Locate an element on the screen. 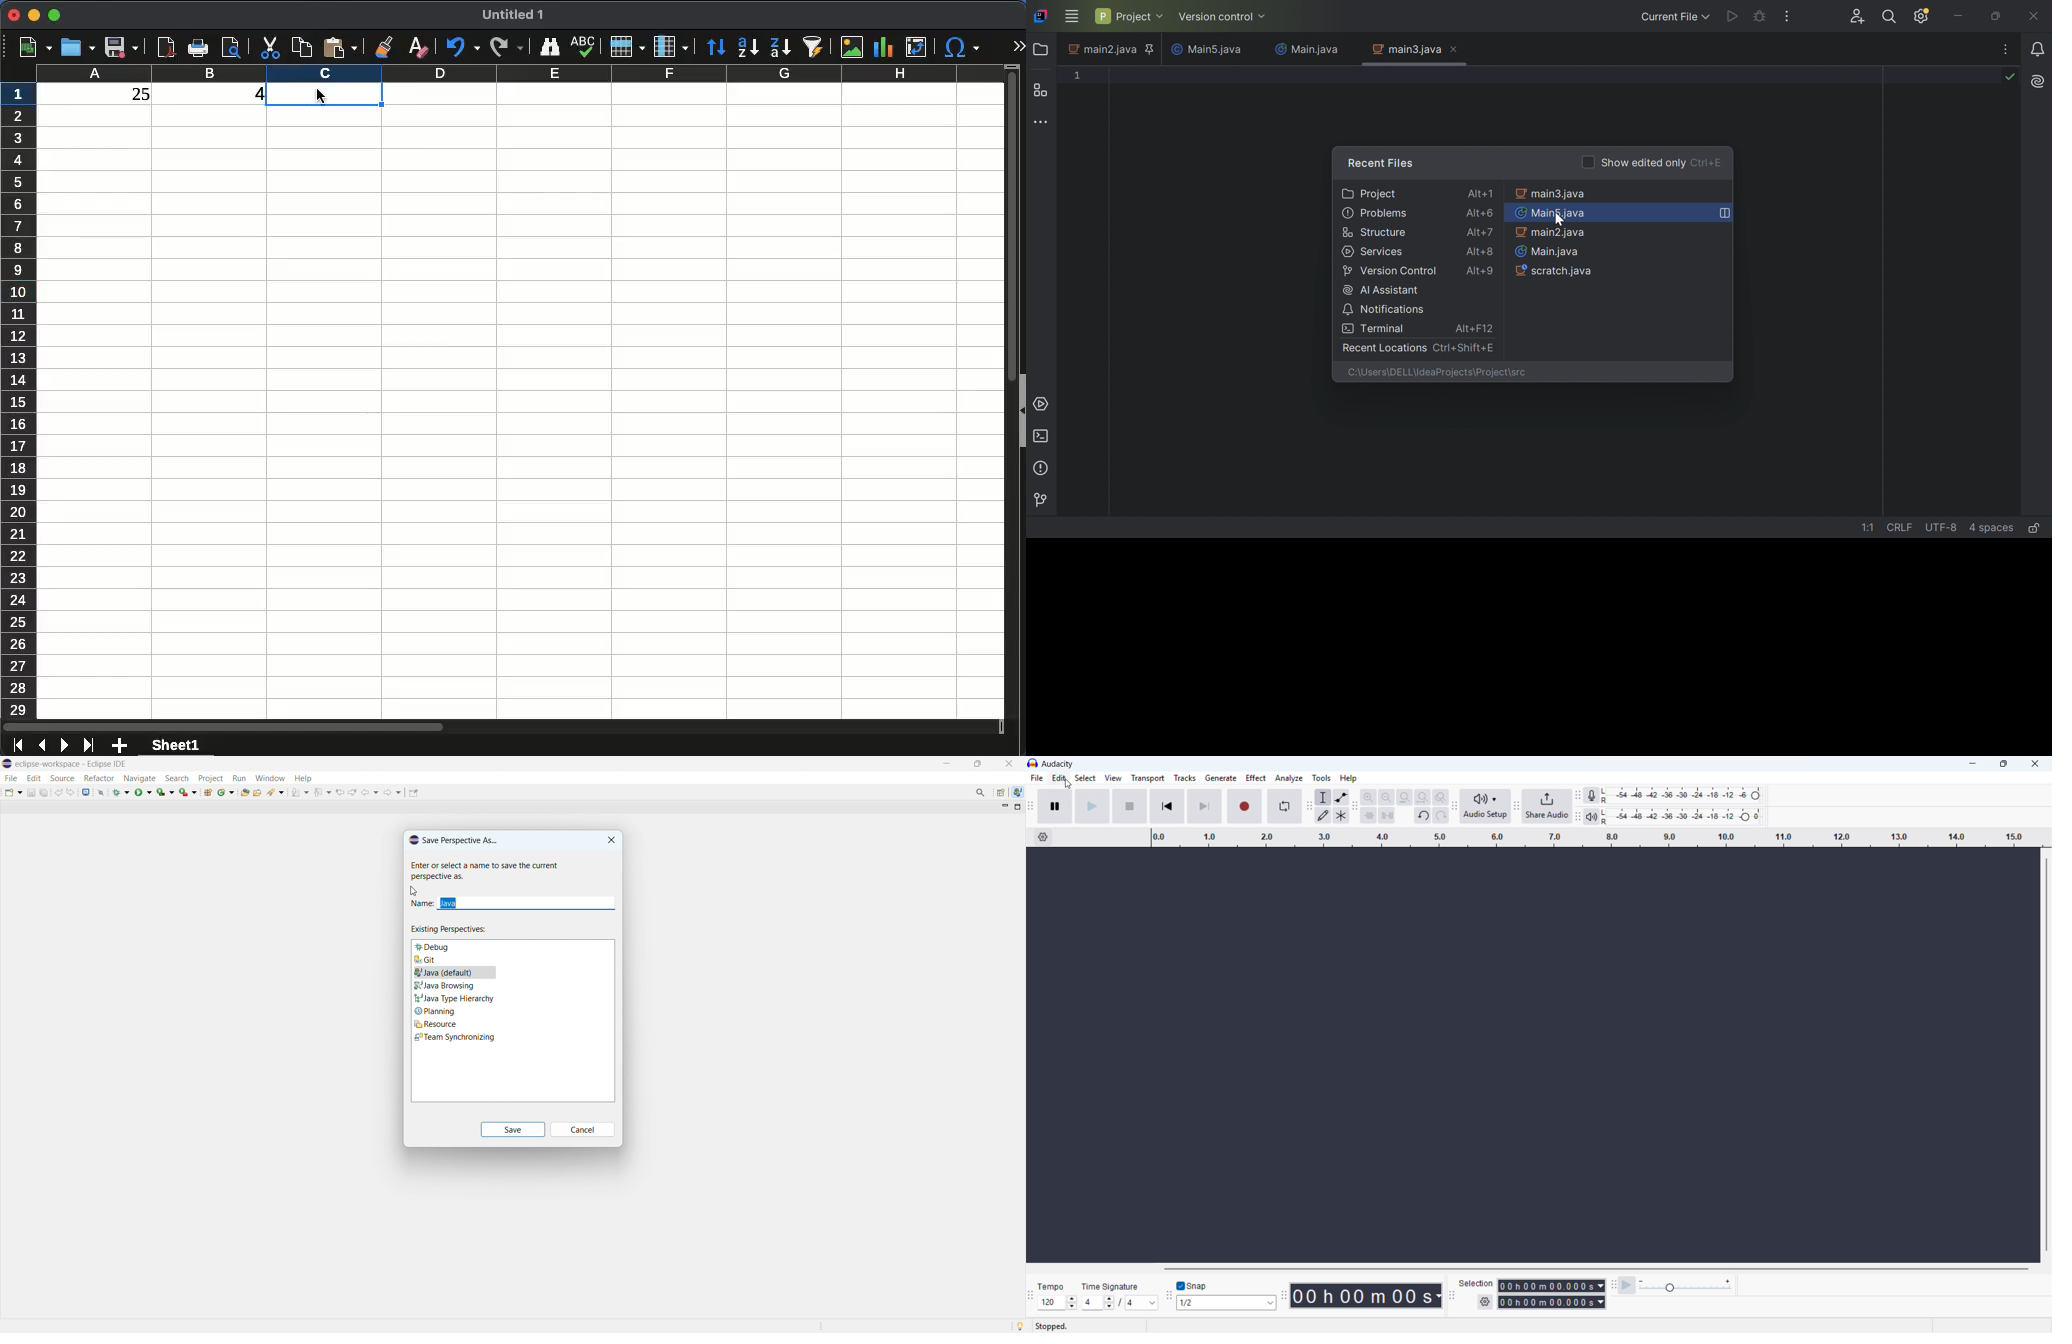 This screenshot has width=2072, height=1344. start time is located at coordinates (1533, 1286).